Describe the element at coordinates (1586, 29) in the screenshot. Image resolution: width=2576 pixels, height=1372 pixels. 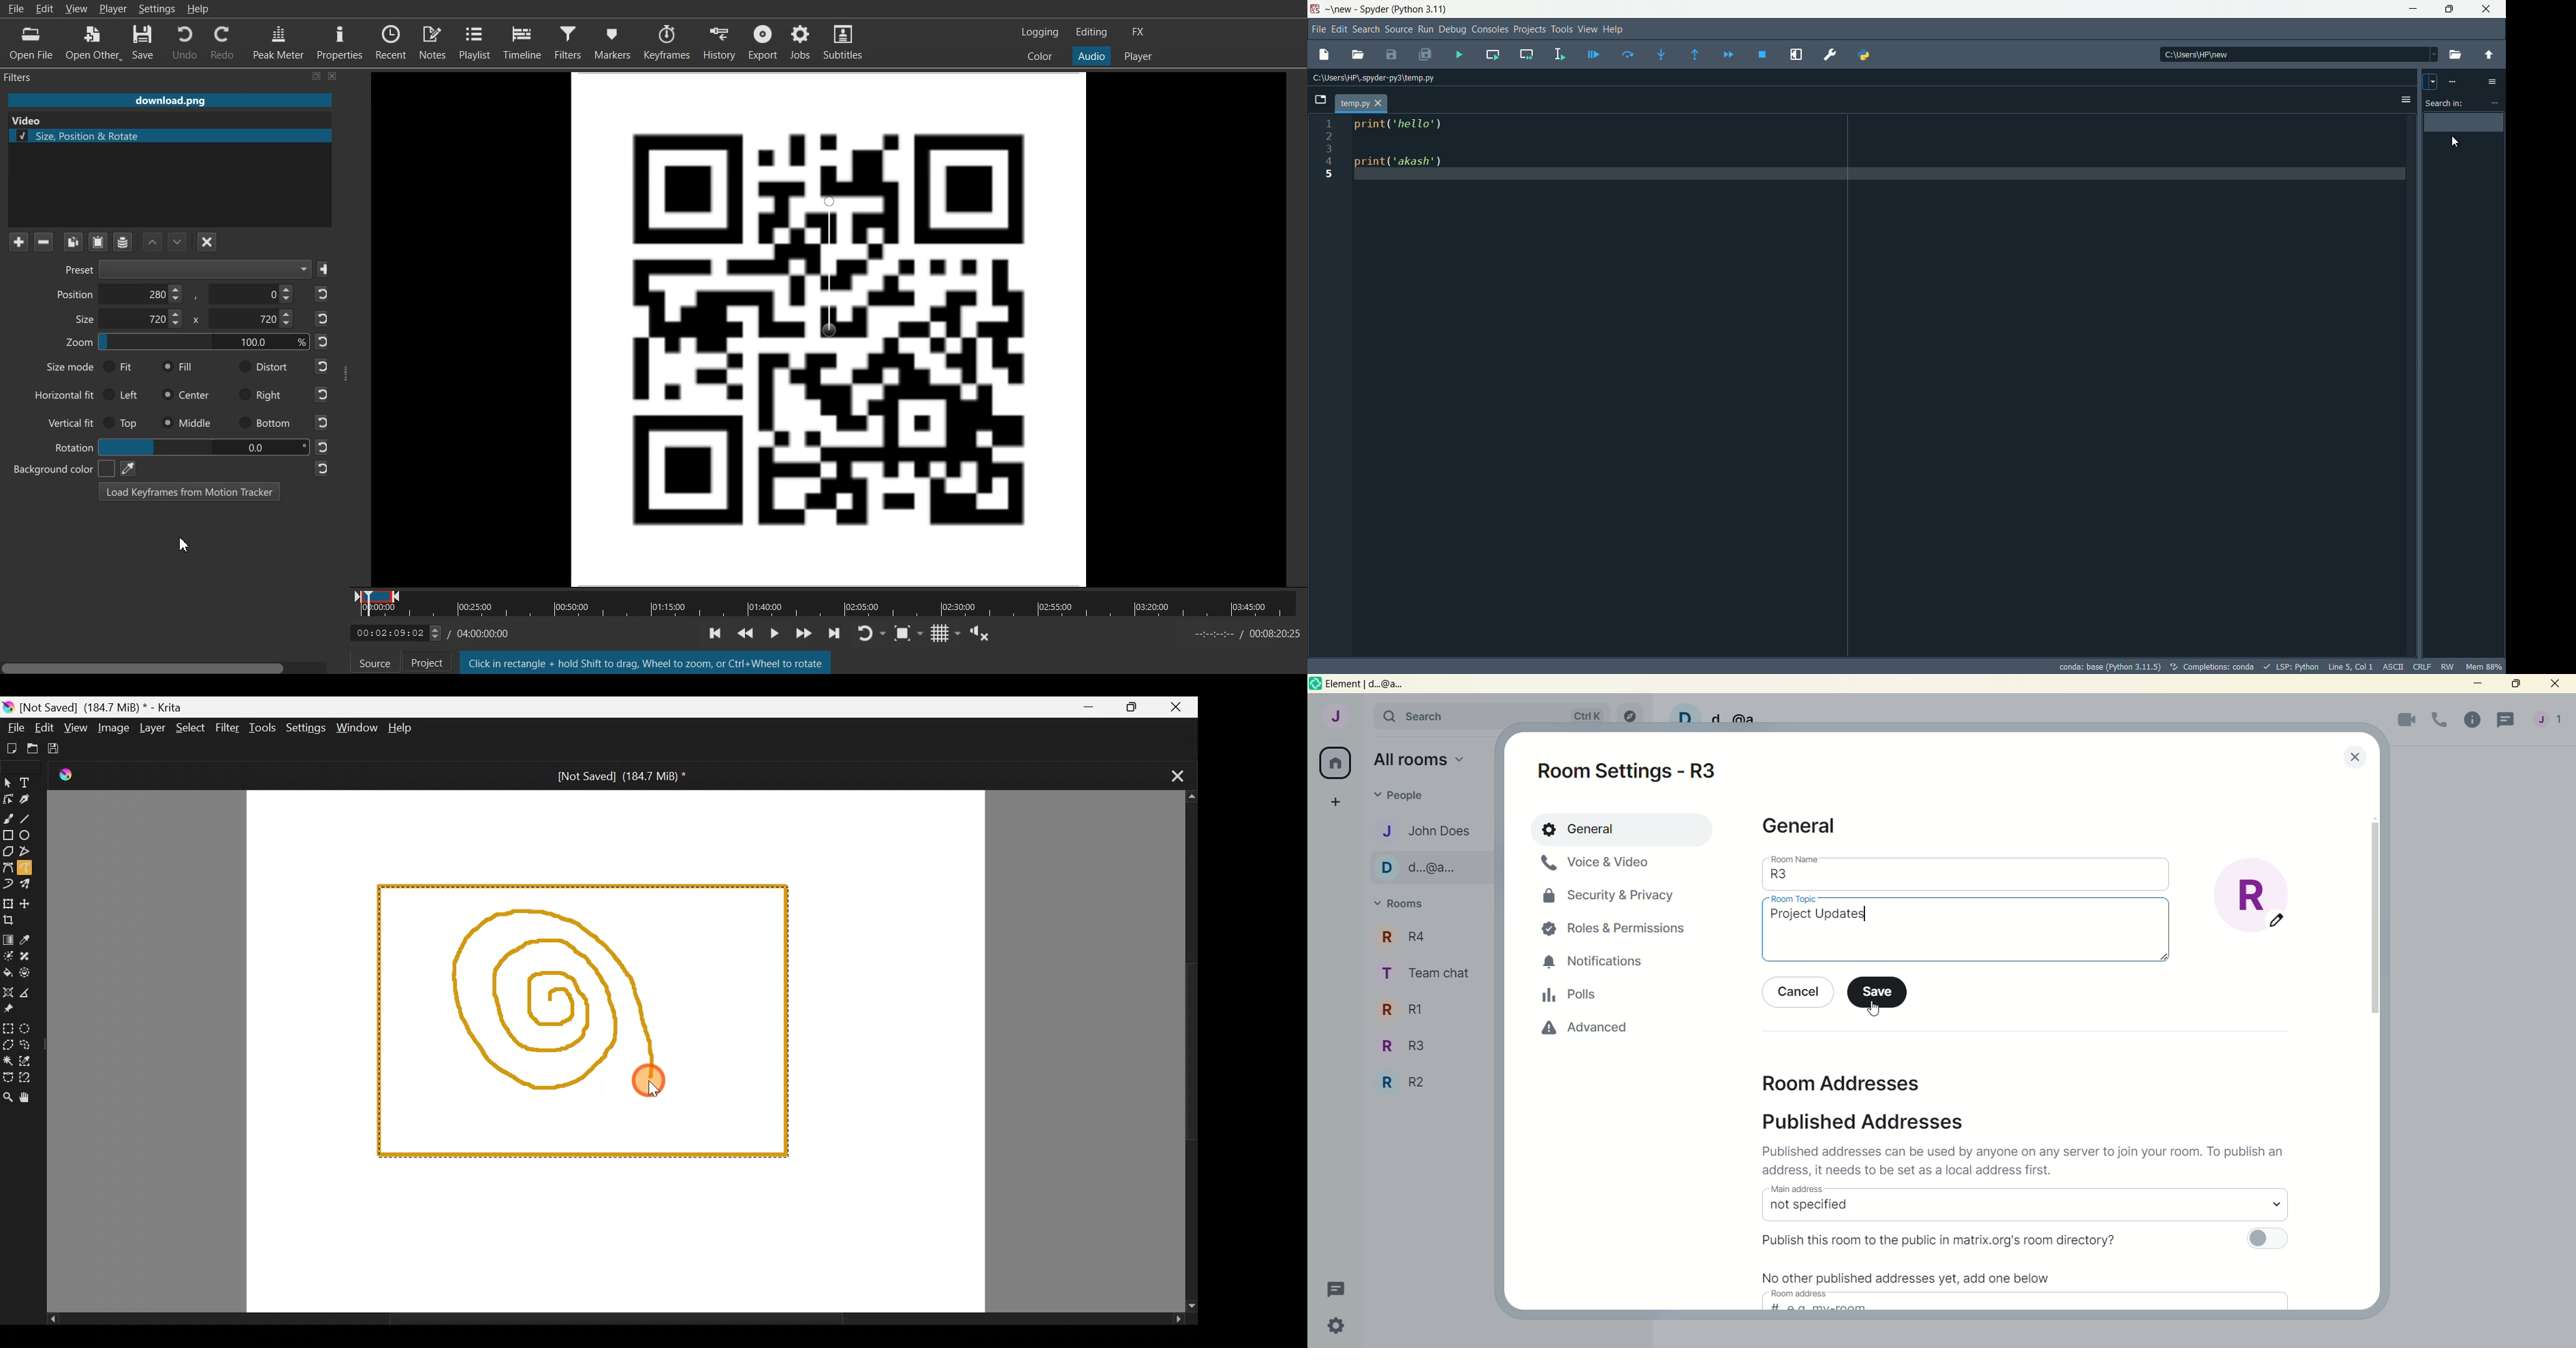
I see `View Menu` at that location.